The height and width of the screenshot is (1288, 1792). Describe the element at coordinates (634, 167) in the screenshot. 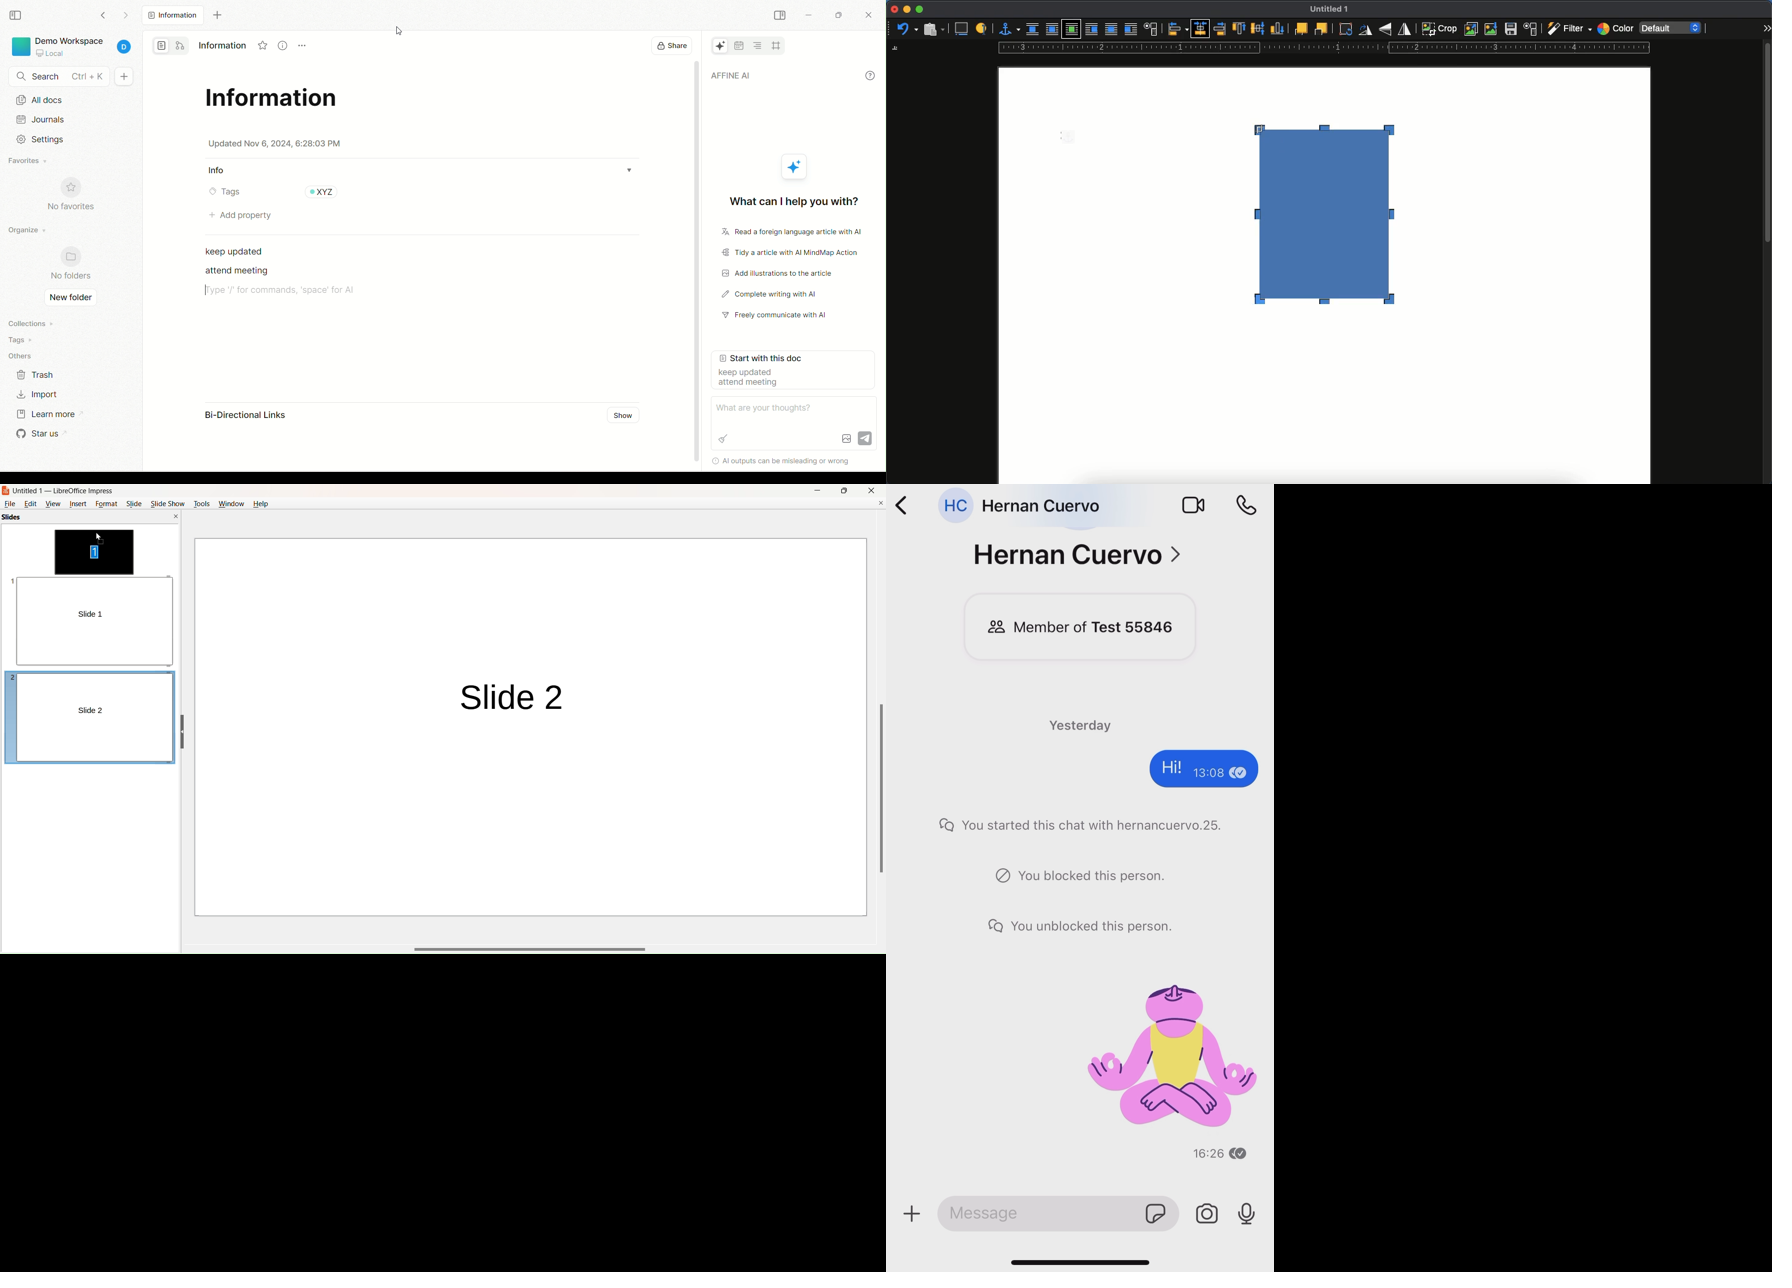

I see `Dropdown menu` at that location.